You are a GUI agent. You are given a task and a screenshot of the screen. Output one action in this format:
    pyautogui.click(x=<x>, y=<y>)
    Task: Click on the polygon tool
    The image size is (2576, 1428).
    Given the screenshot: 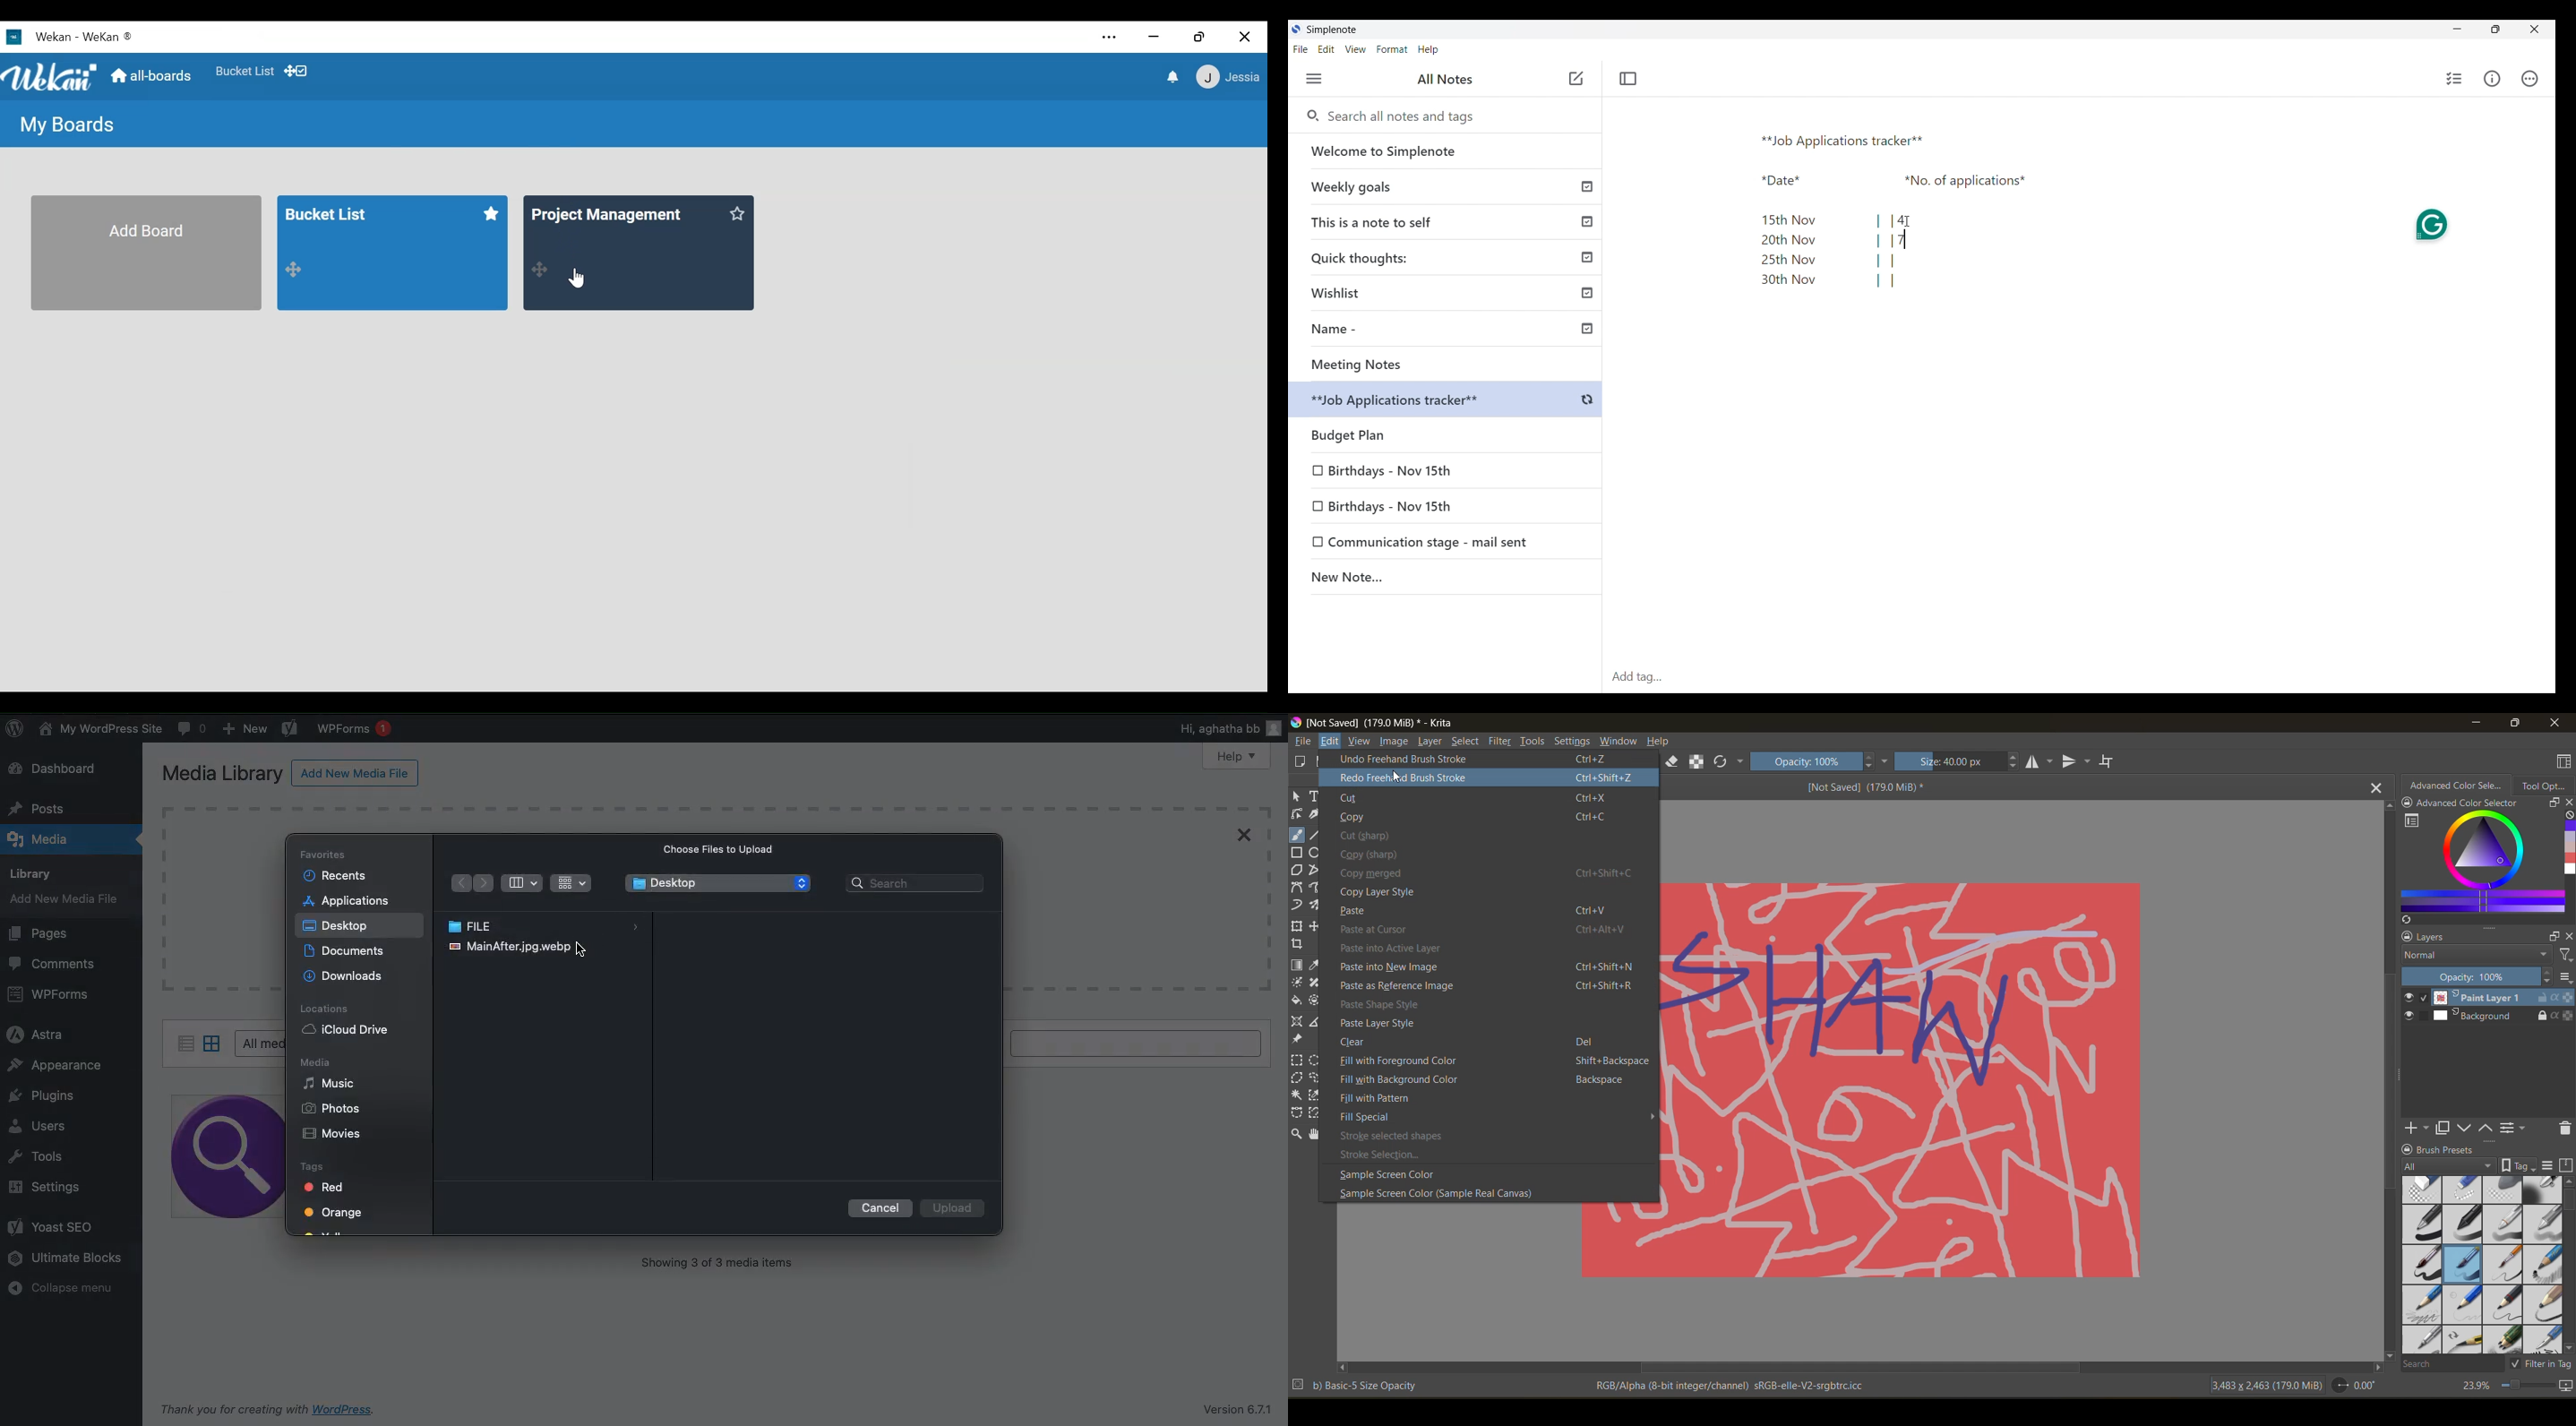 What is the action you would take?
    pyautogui.click(x=1297, y=870)
    